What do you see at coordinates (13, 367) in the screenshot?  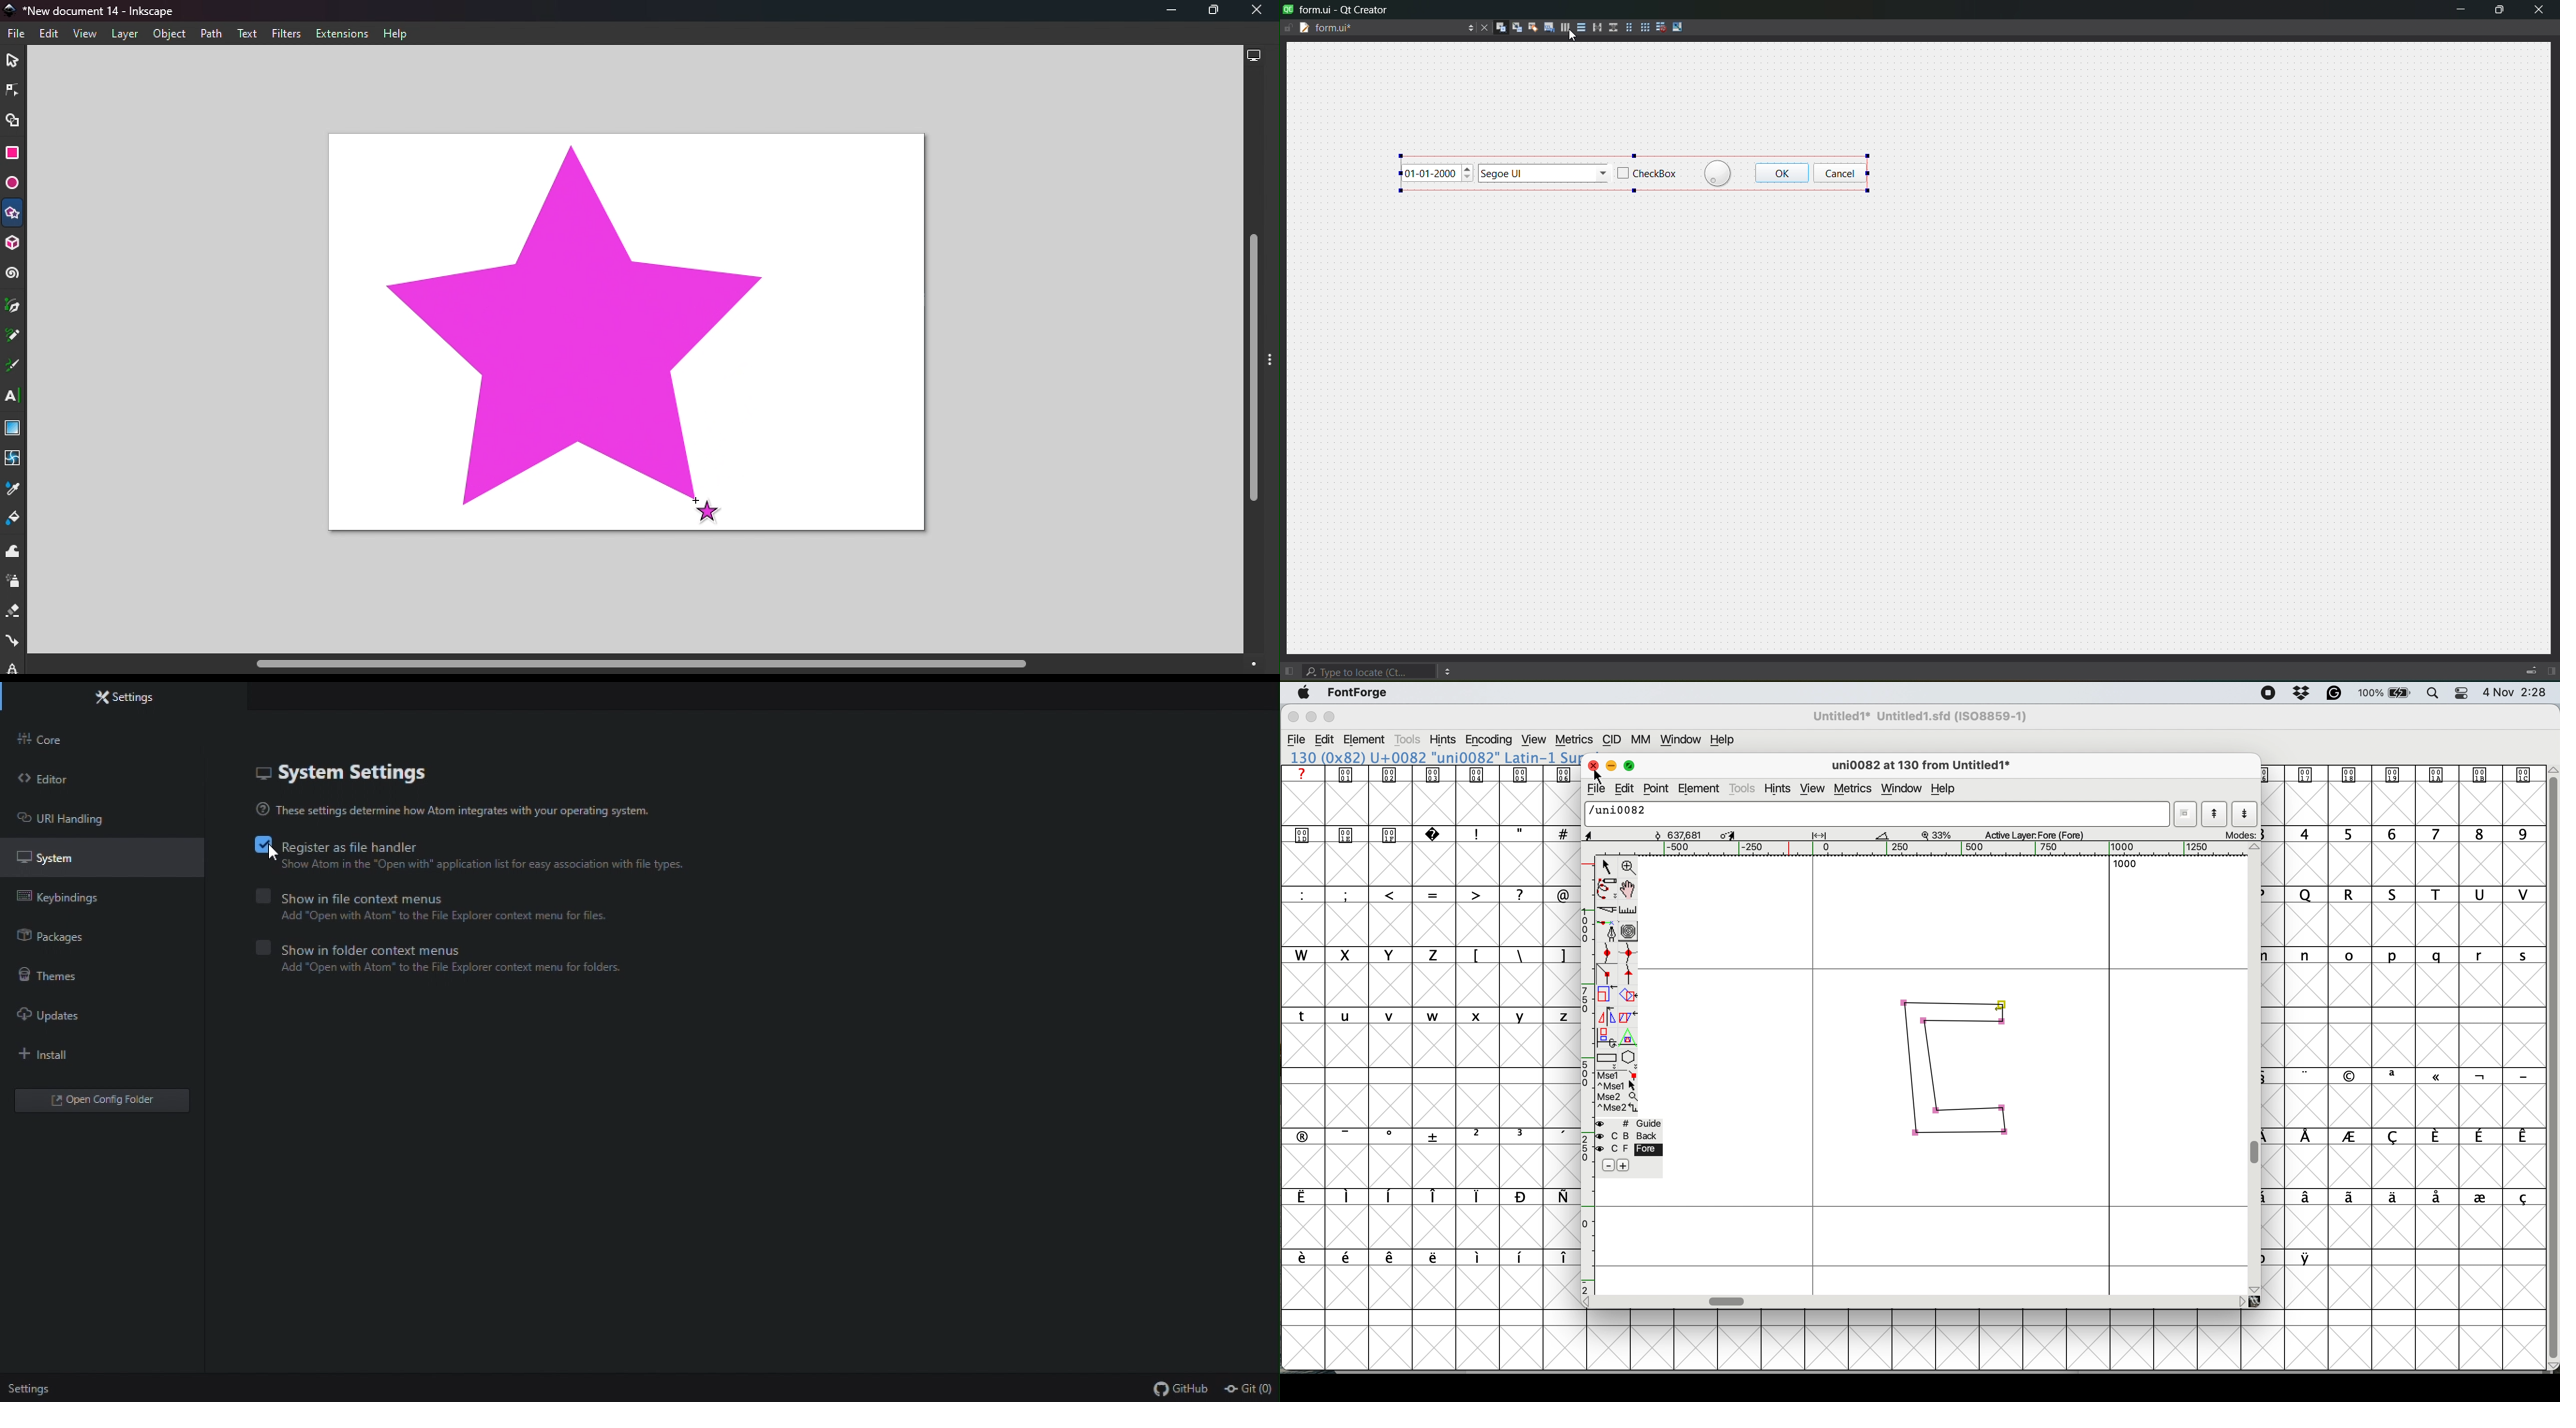 I see `Calligraphy tool` at bounding box center [13, 367].